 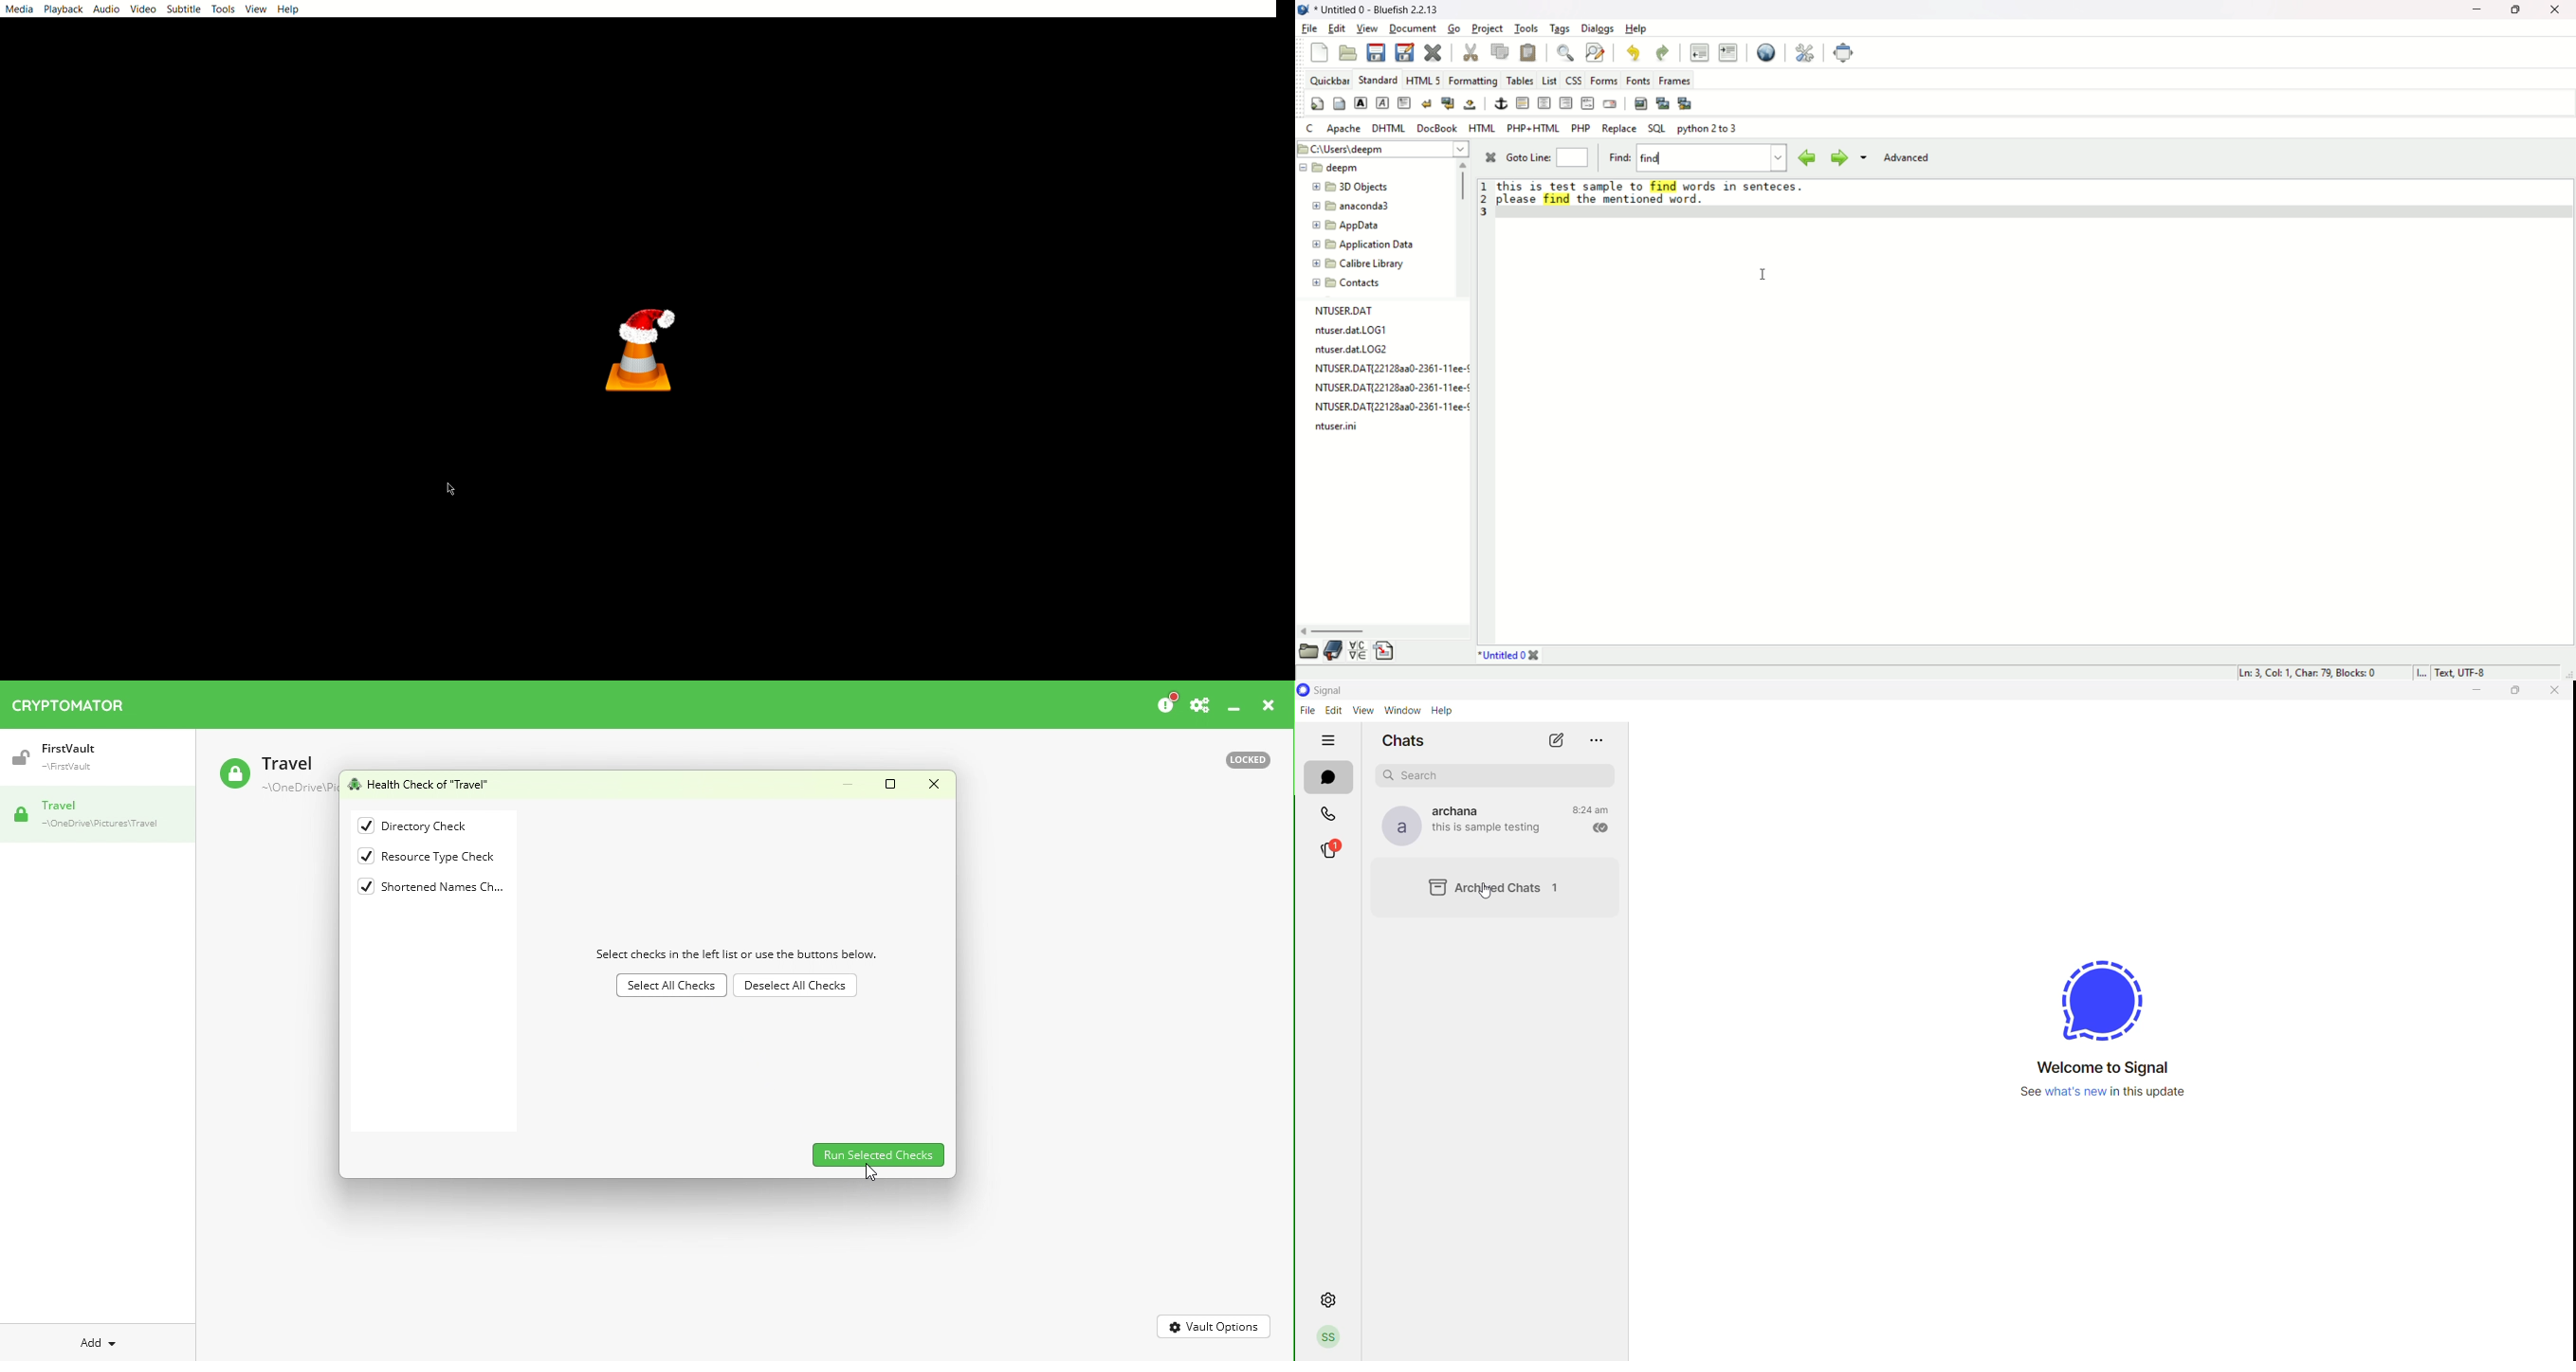 What do you see at coordinates (1656, 128) in the screenshot?
I see `SQL` at bounding box center [1656, 128].